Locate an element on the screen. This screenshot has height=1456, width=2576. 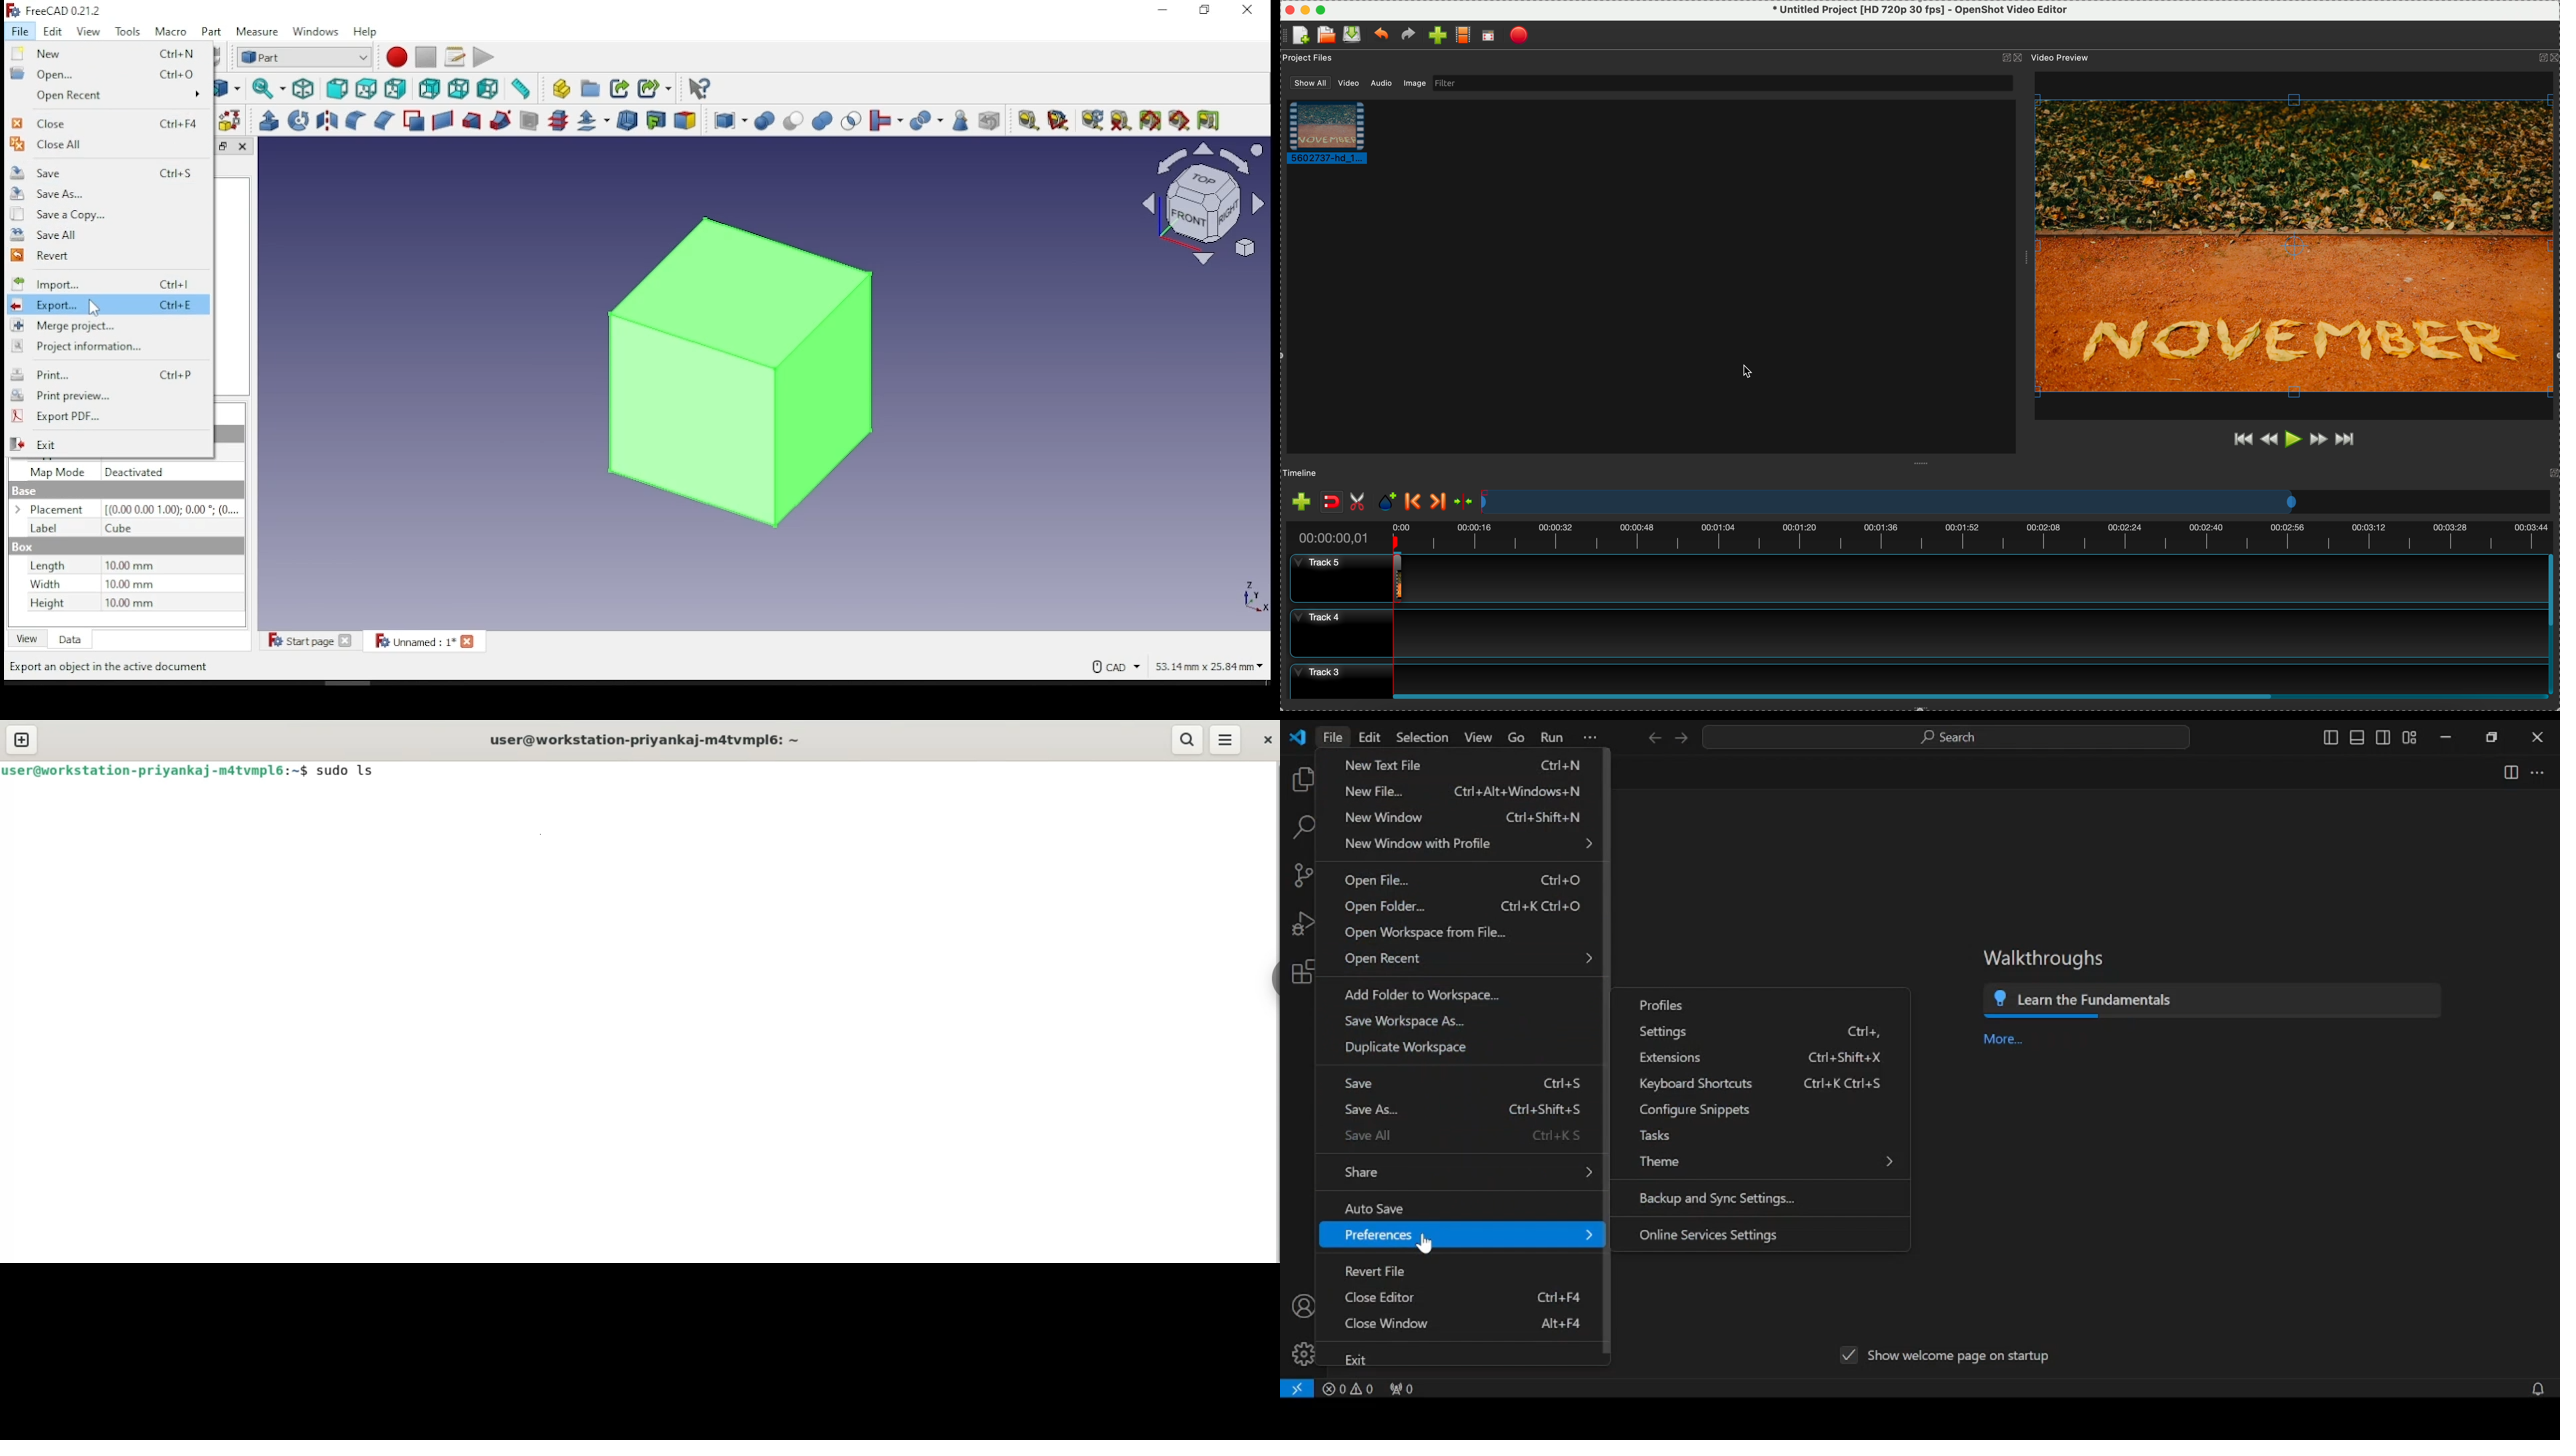
open recent is located at coordinates (118, 95).